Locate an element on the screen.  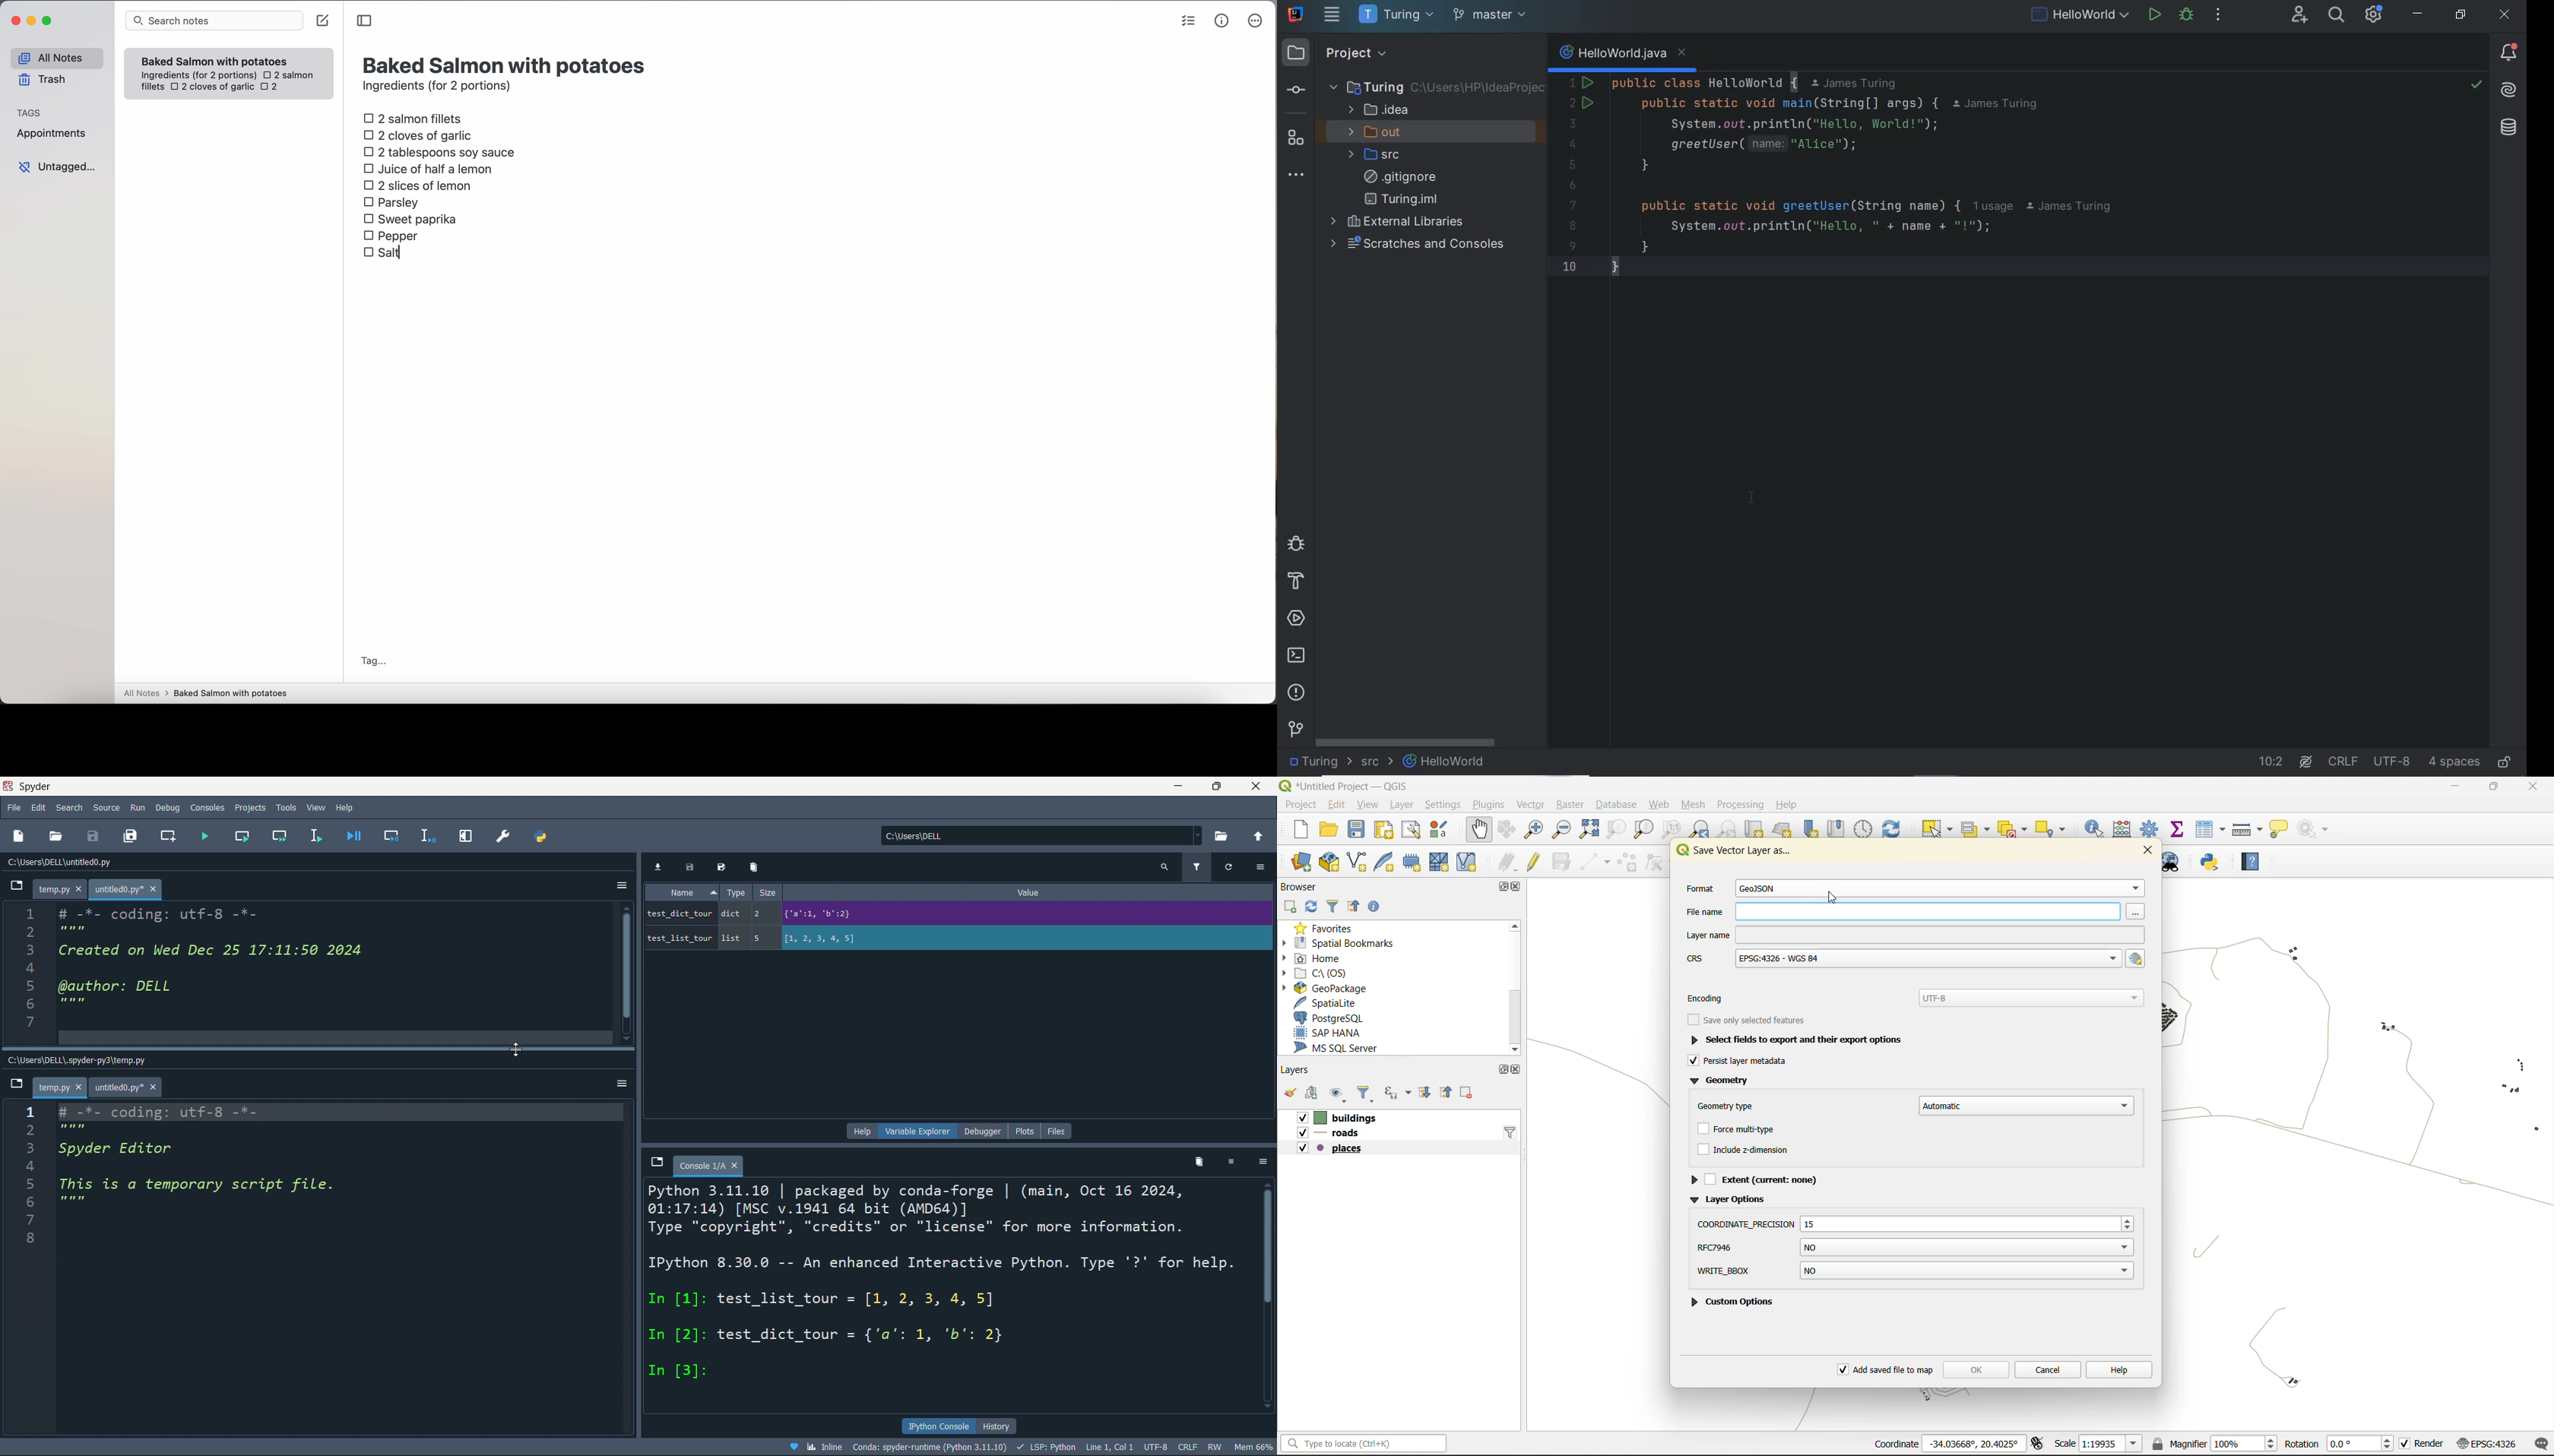
add is located at coordinates (1316, 1094).